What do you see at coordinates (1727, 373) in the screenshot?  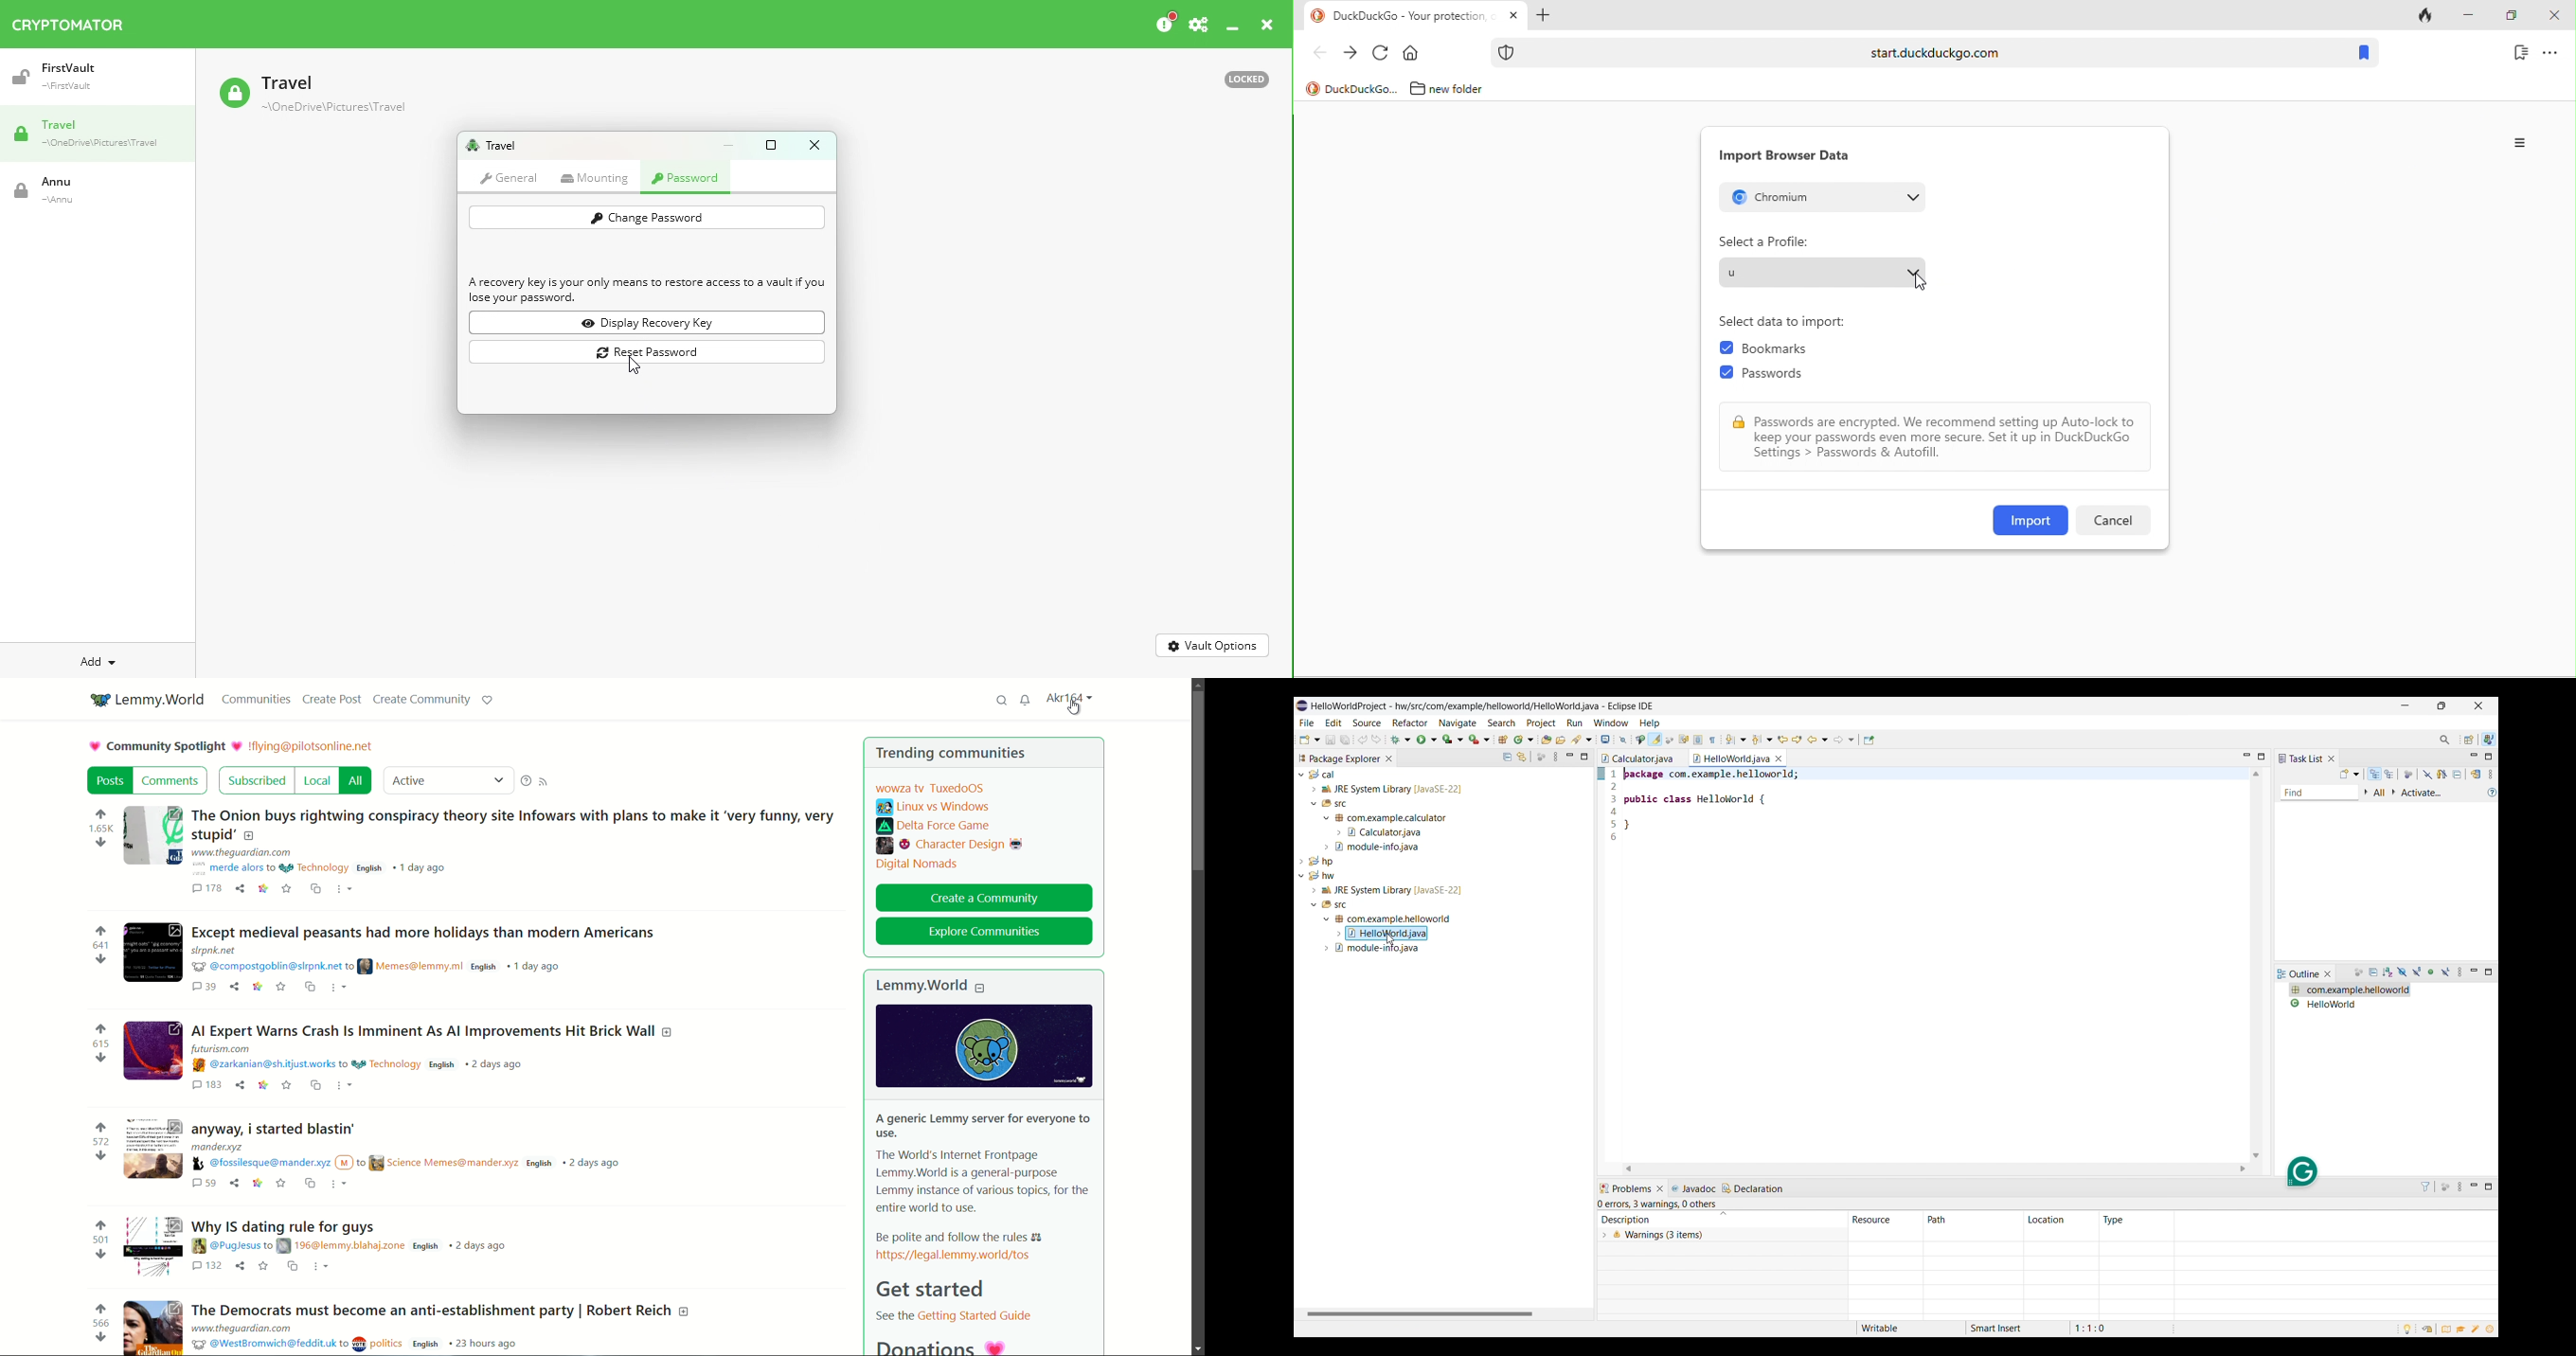 I see `checked checkbox` at bounding box center [1727, 373].